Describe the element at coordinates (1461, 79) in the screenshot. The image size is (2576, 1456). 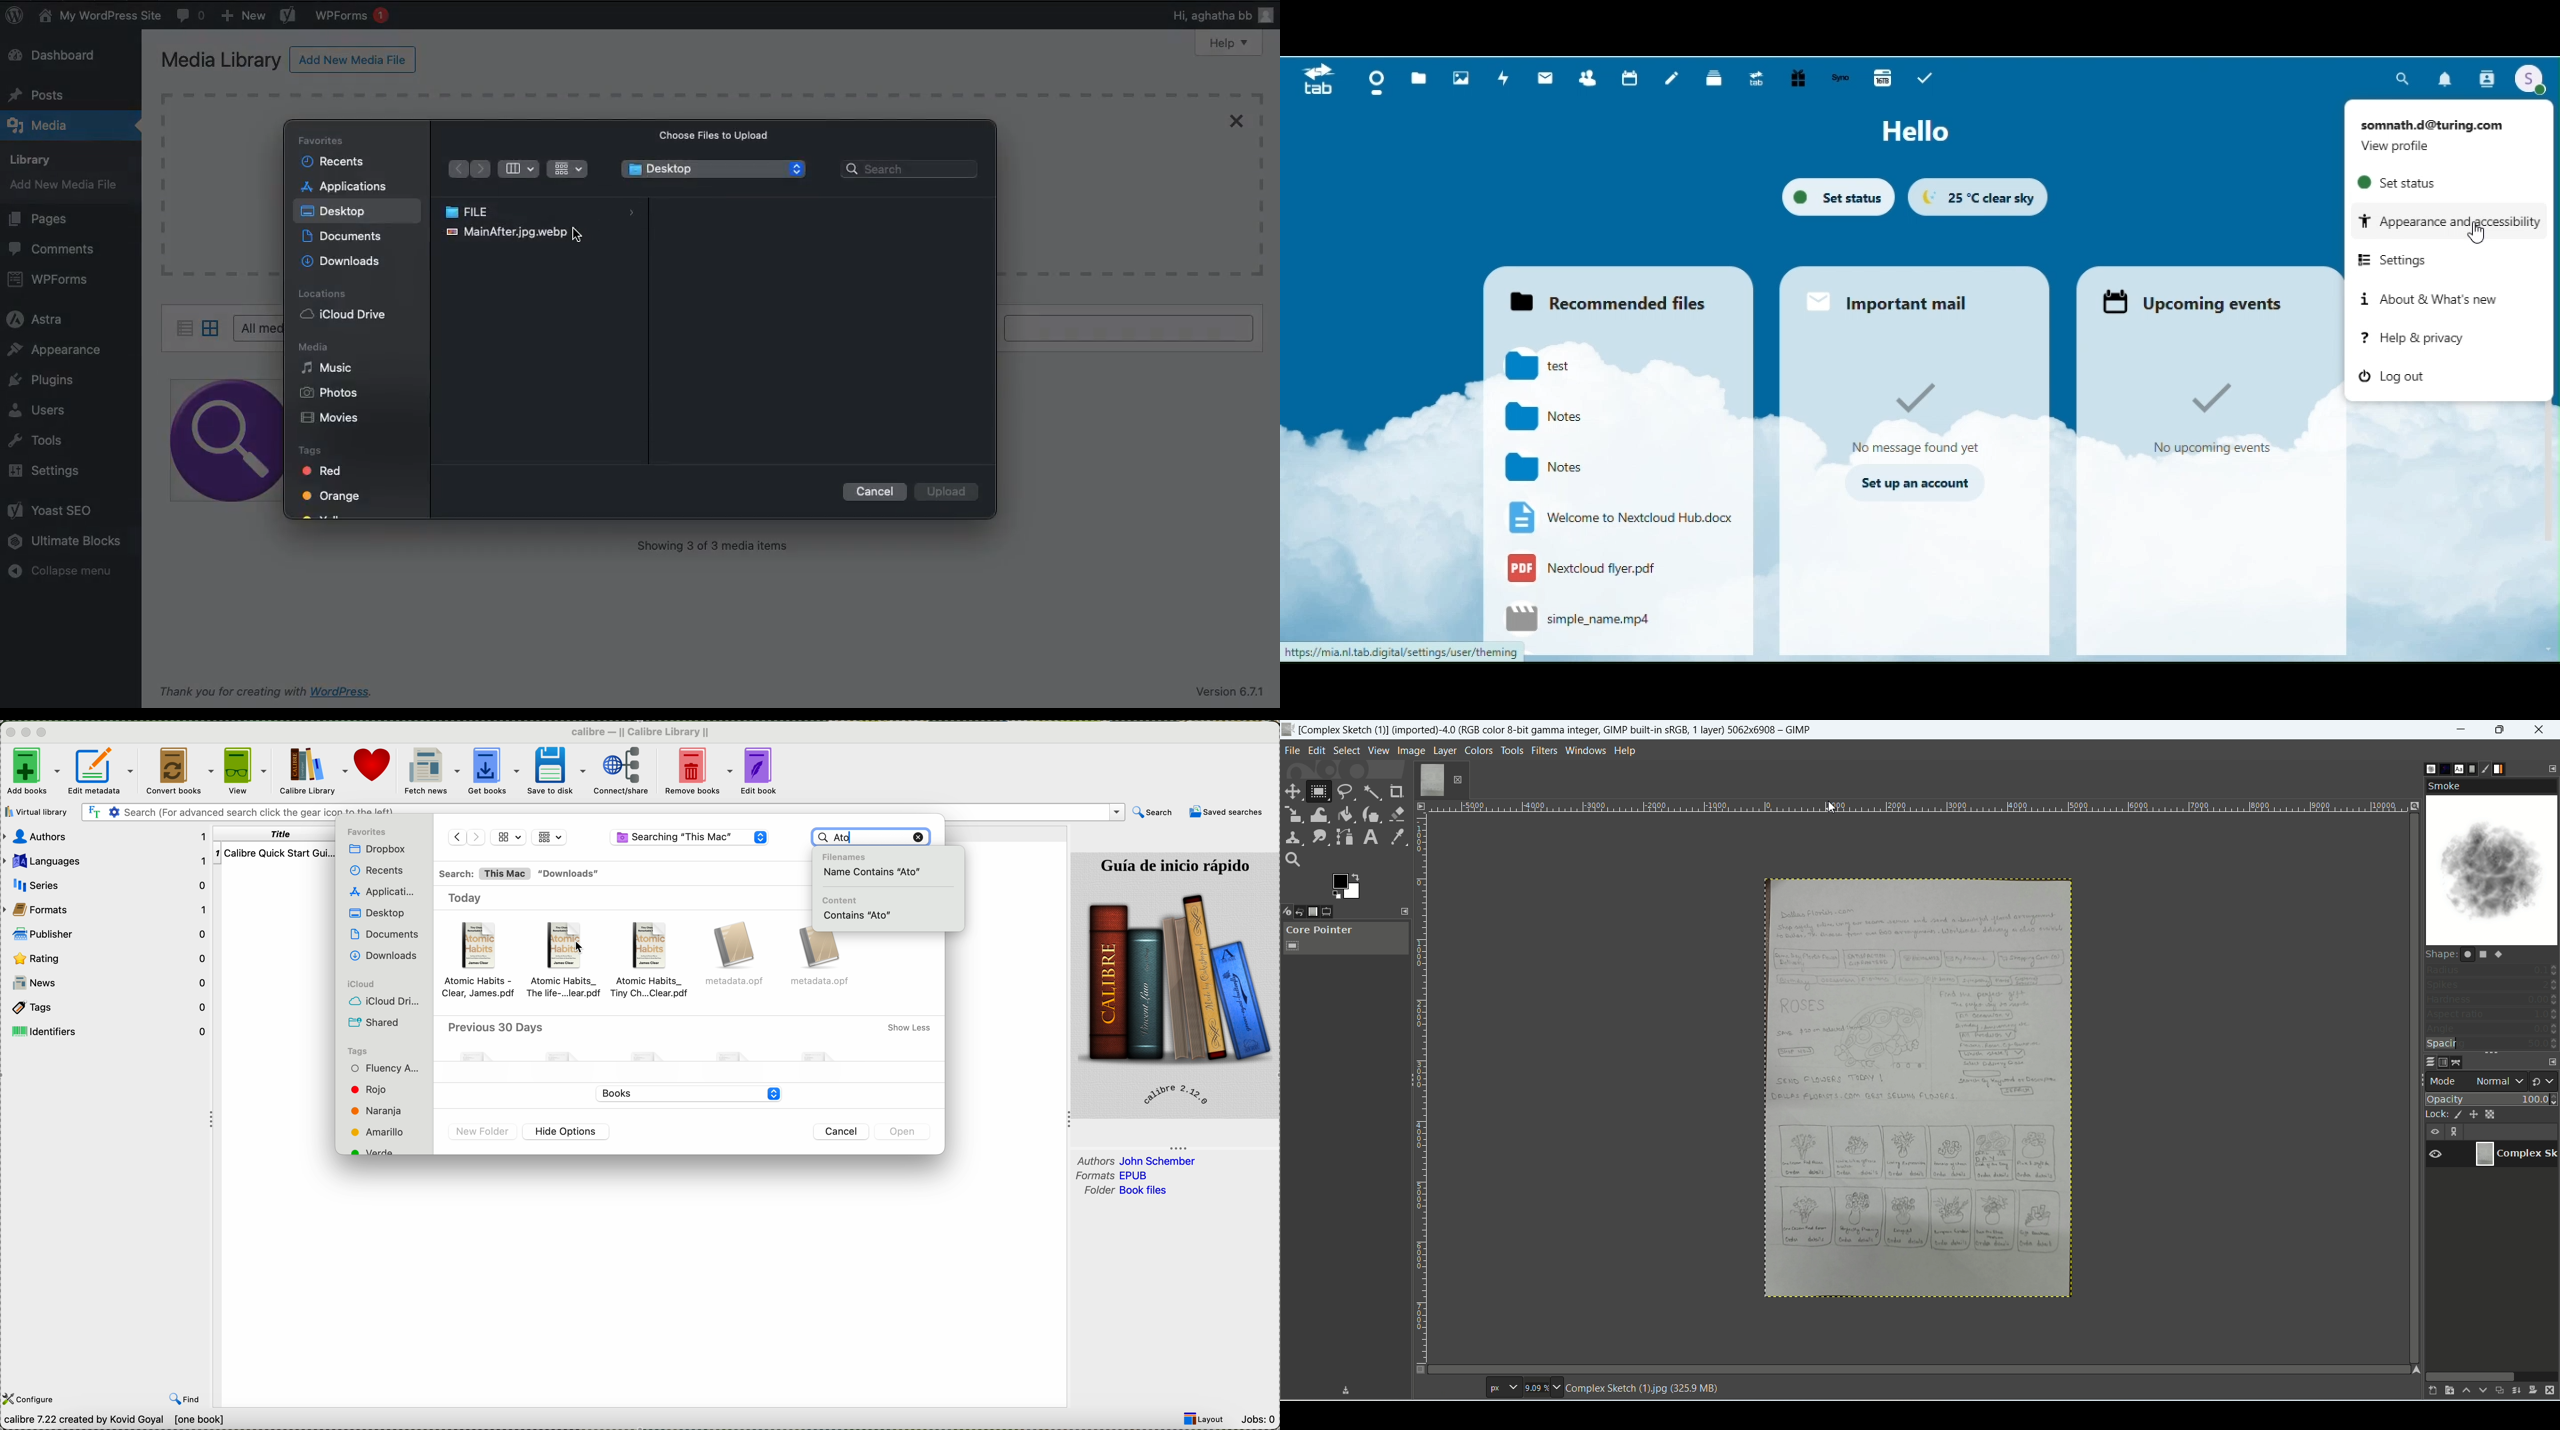
I see `Photos` at that location.